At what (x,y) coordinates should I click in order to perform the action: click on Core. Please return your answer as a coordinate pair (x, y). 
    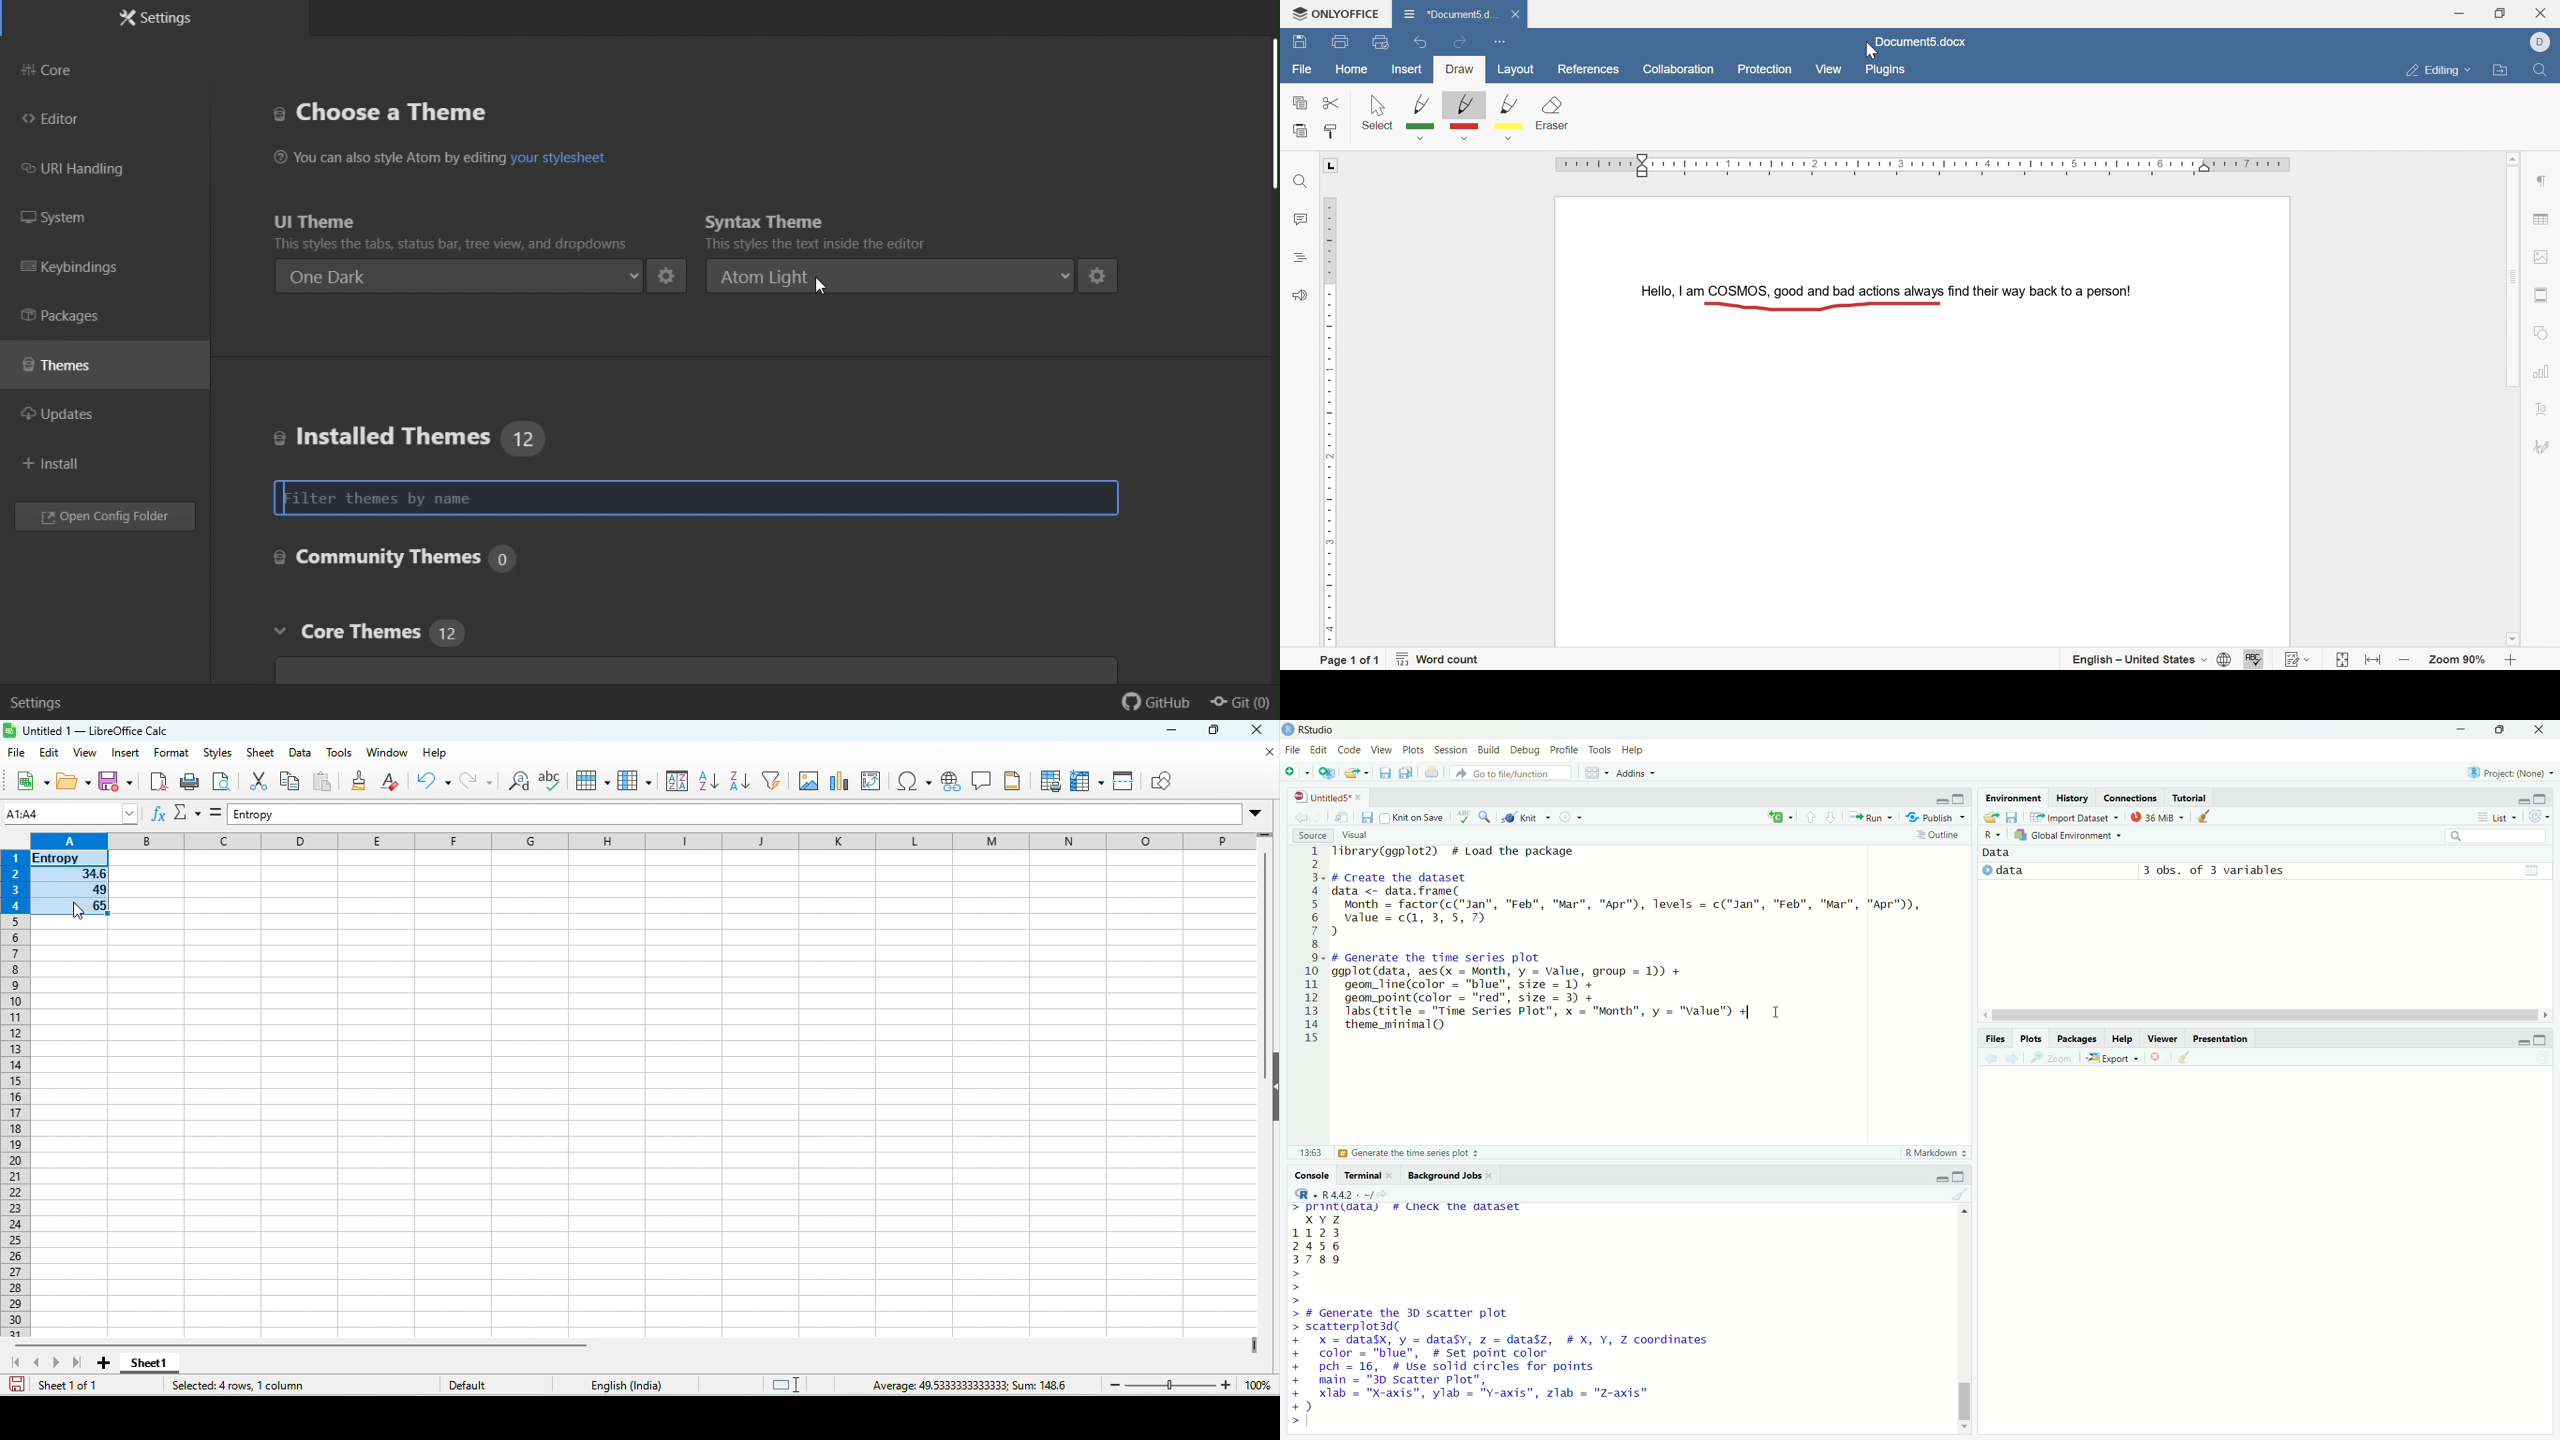
    Looking at the image, I should click on (60, 66).